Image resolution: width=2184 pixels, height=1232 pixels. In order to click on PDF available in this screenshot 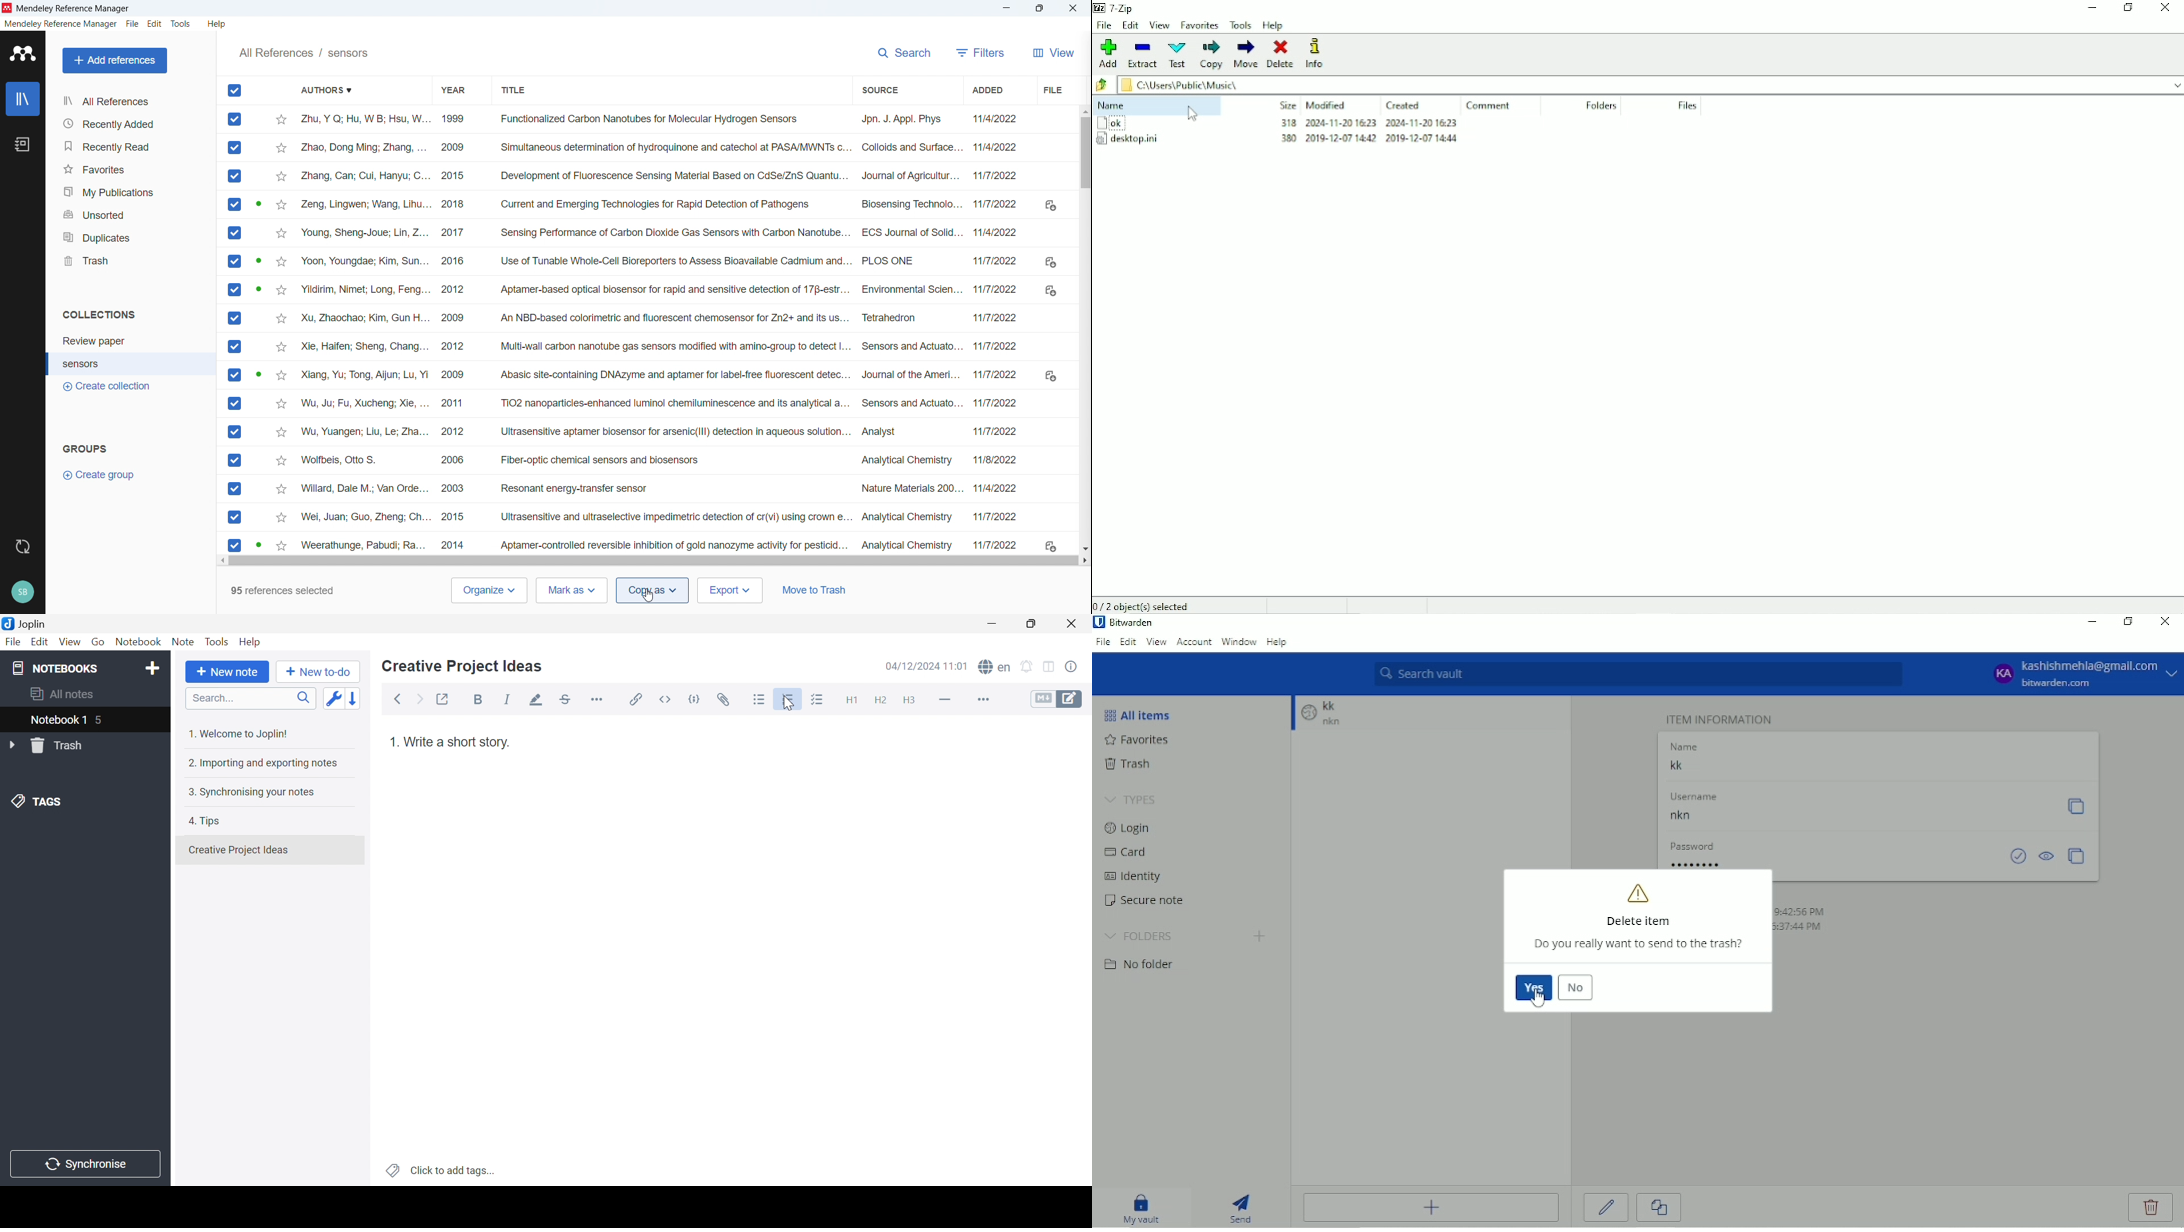, I will do `click(259, 375)`.